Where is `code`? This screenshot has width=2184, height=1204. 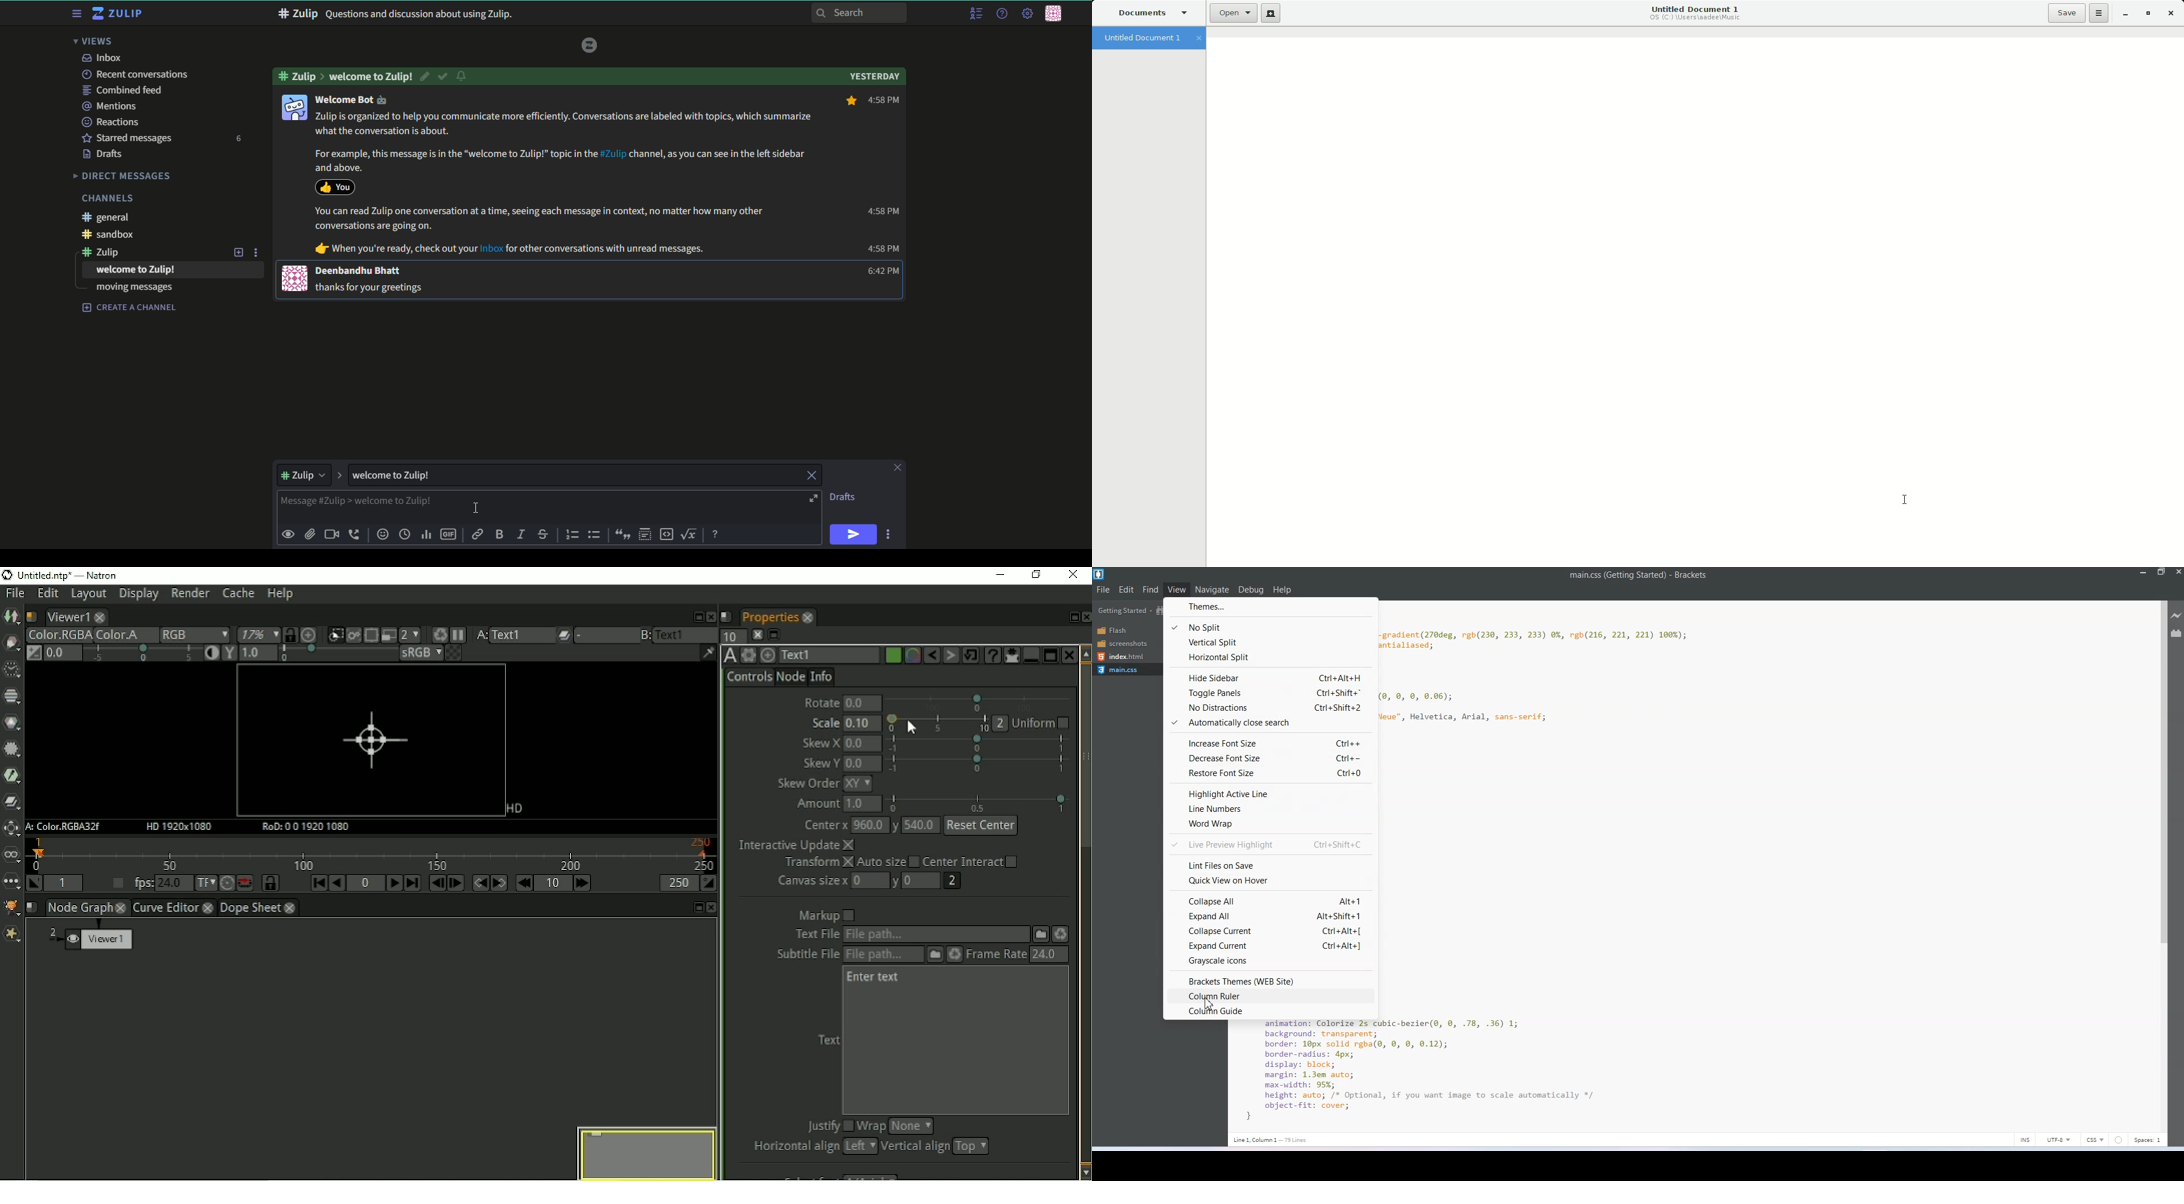 code is located at coordinates (667, 535).